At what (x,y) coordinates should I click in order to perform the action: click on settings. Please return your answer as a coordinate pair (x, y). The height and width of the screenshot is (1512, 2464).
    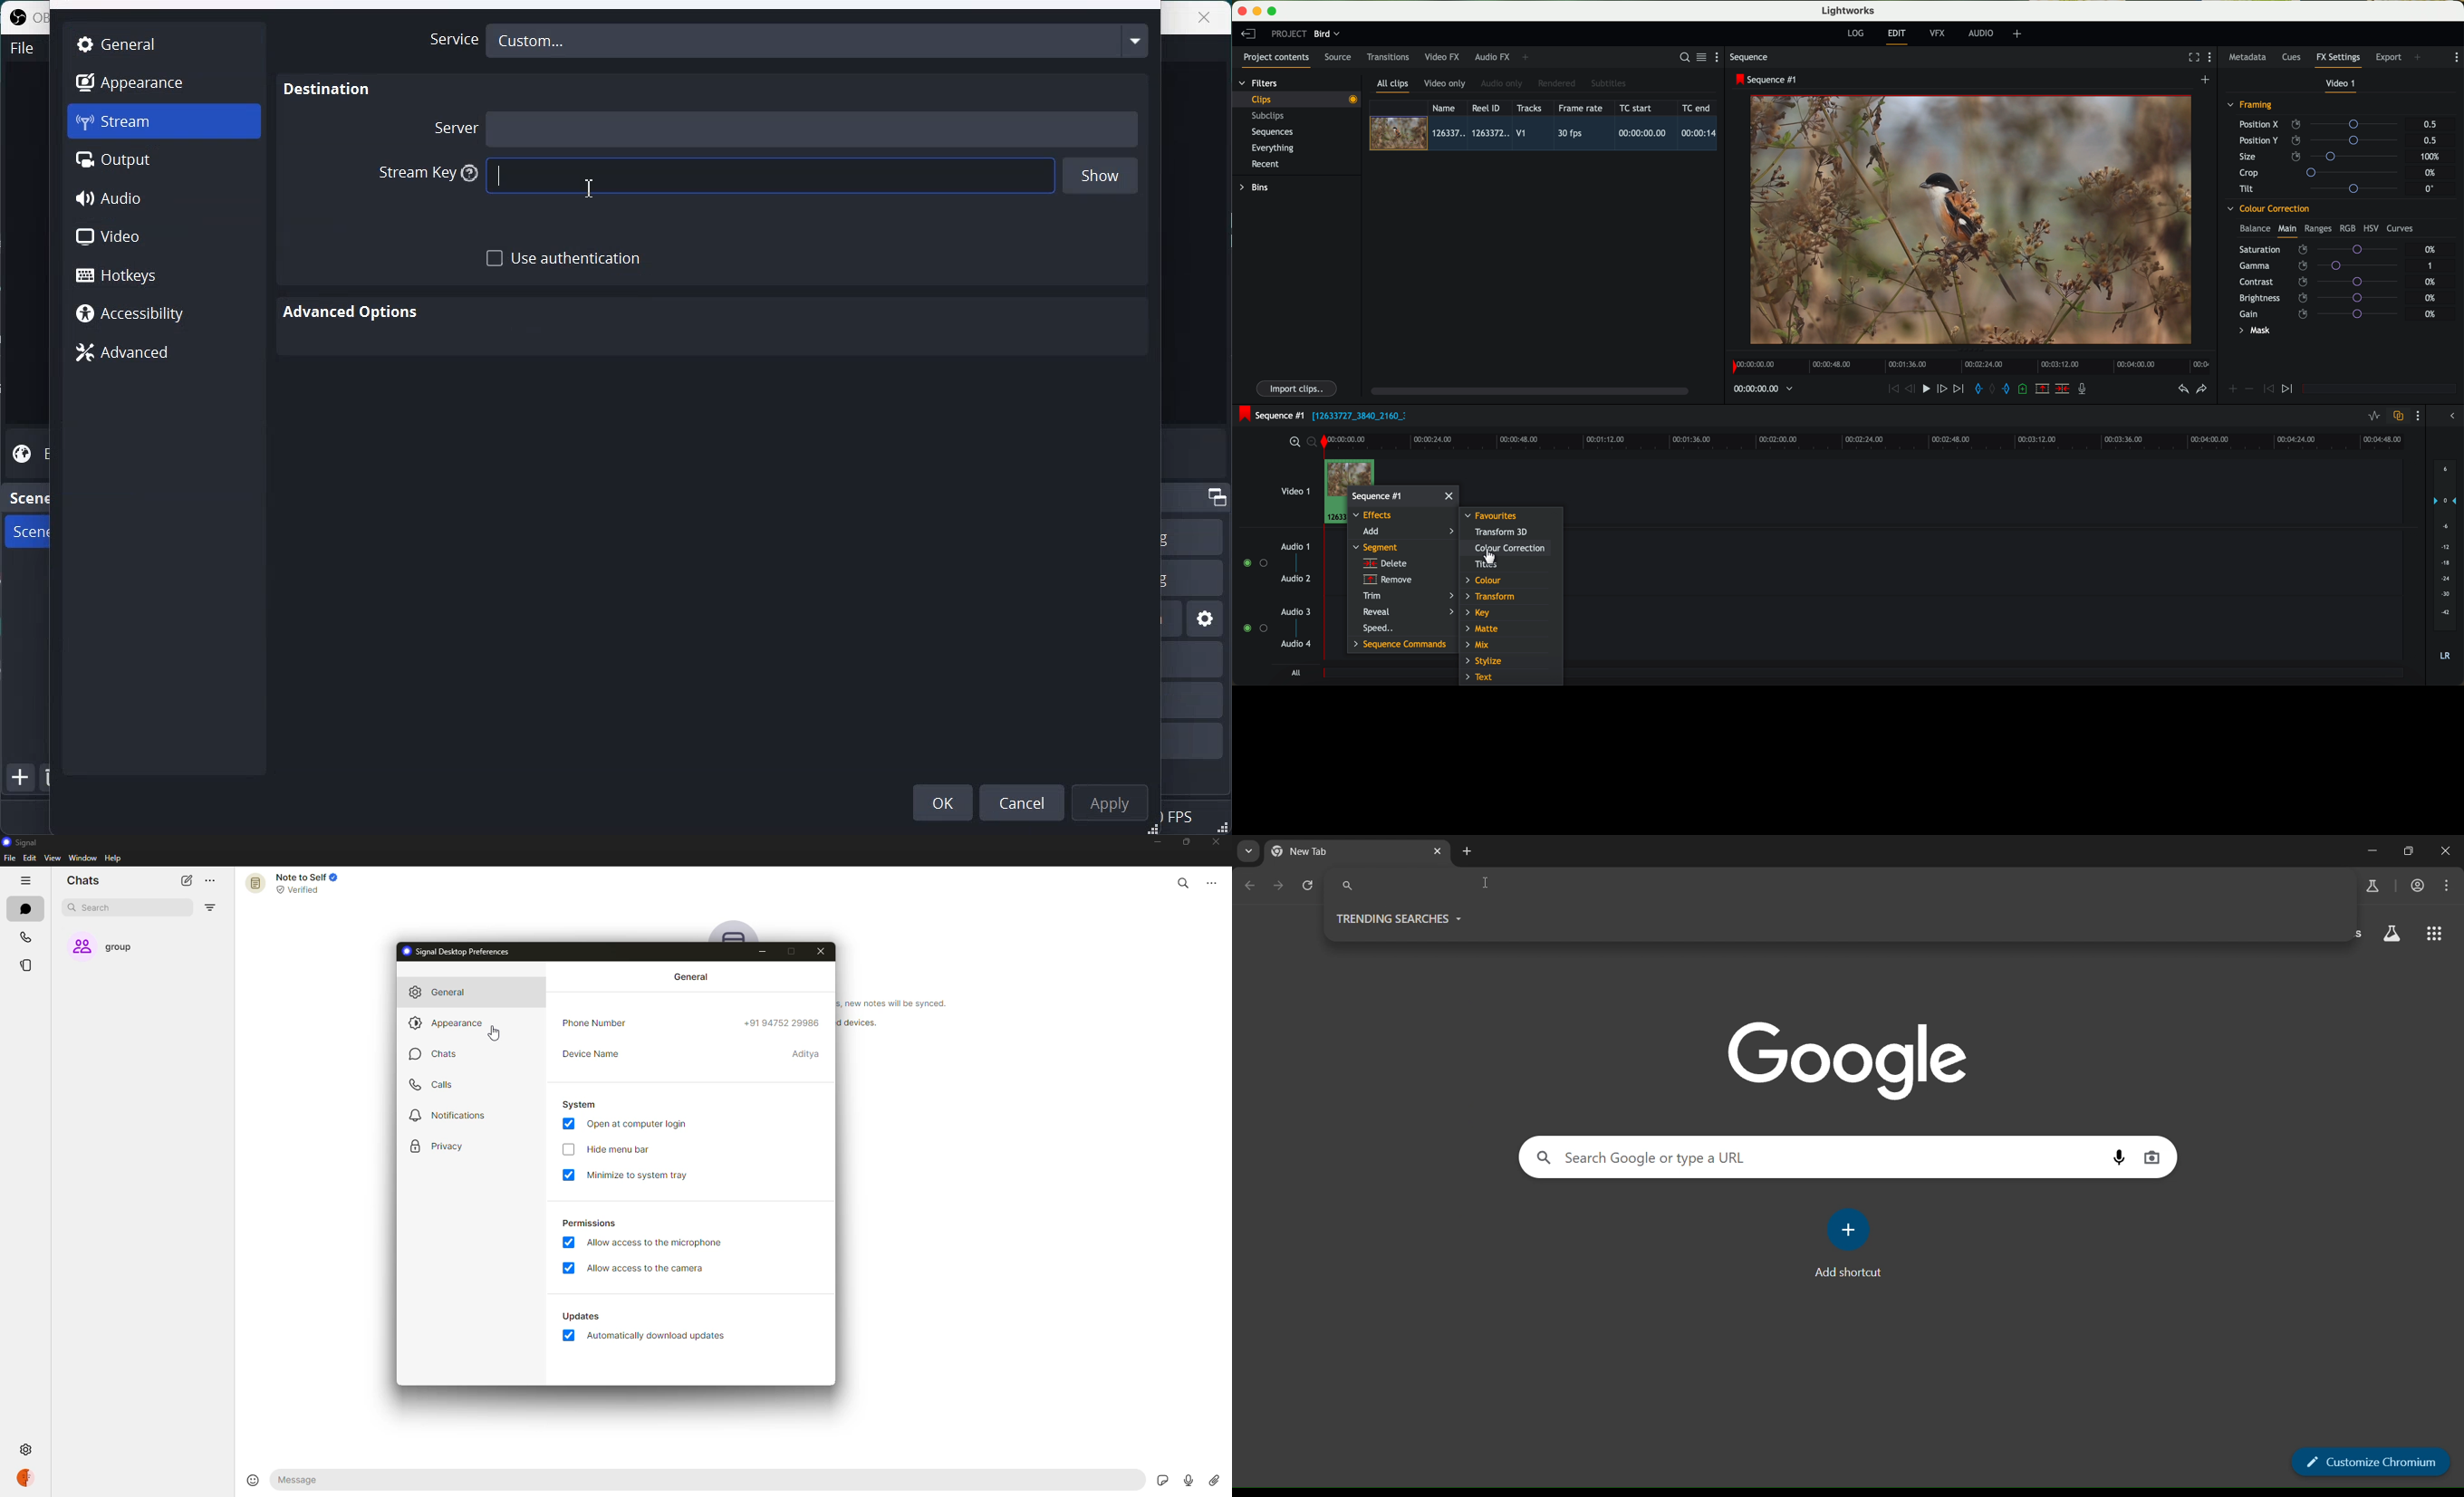
    Looking at the image, I should click on (85, 1450).